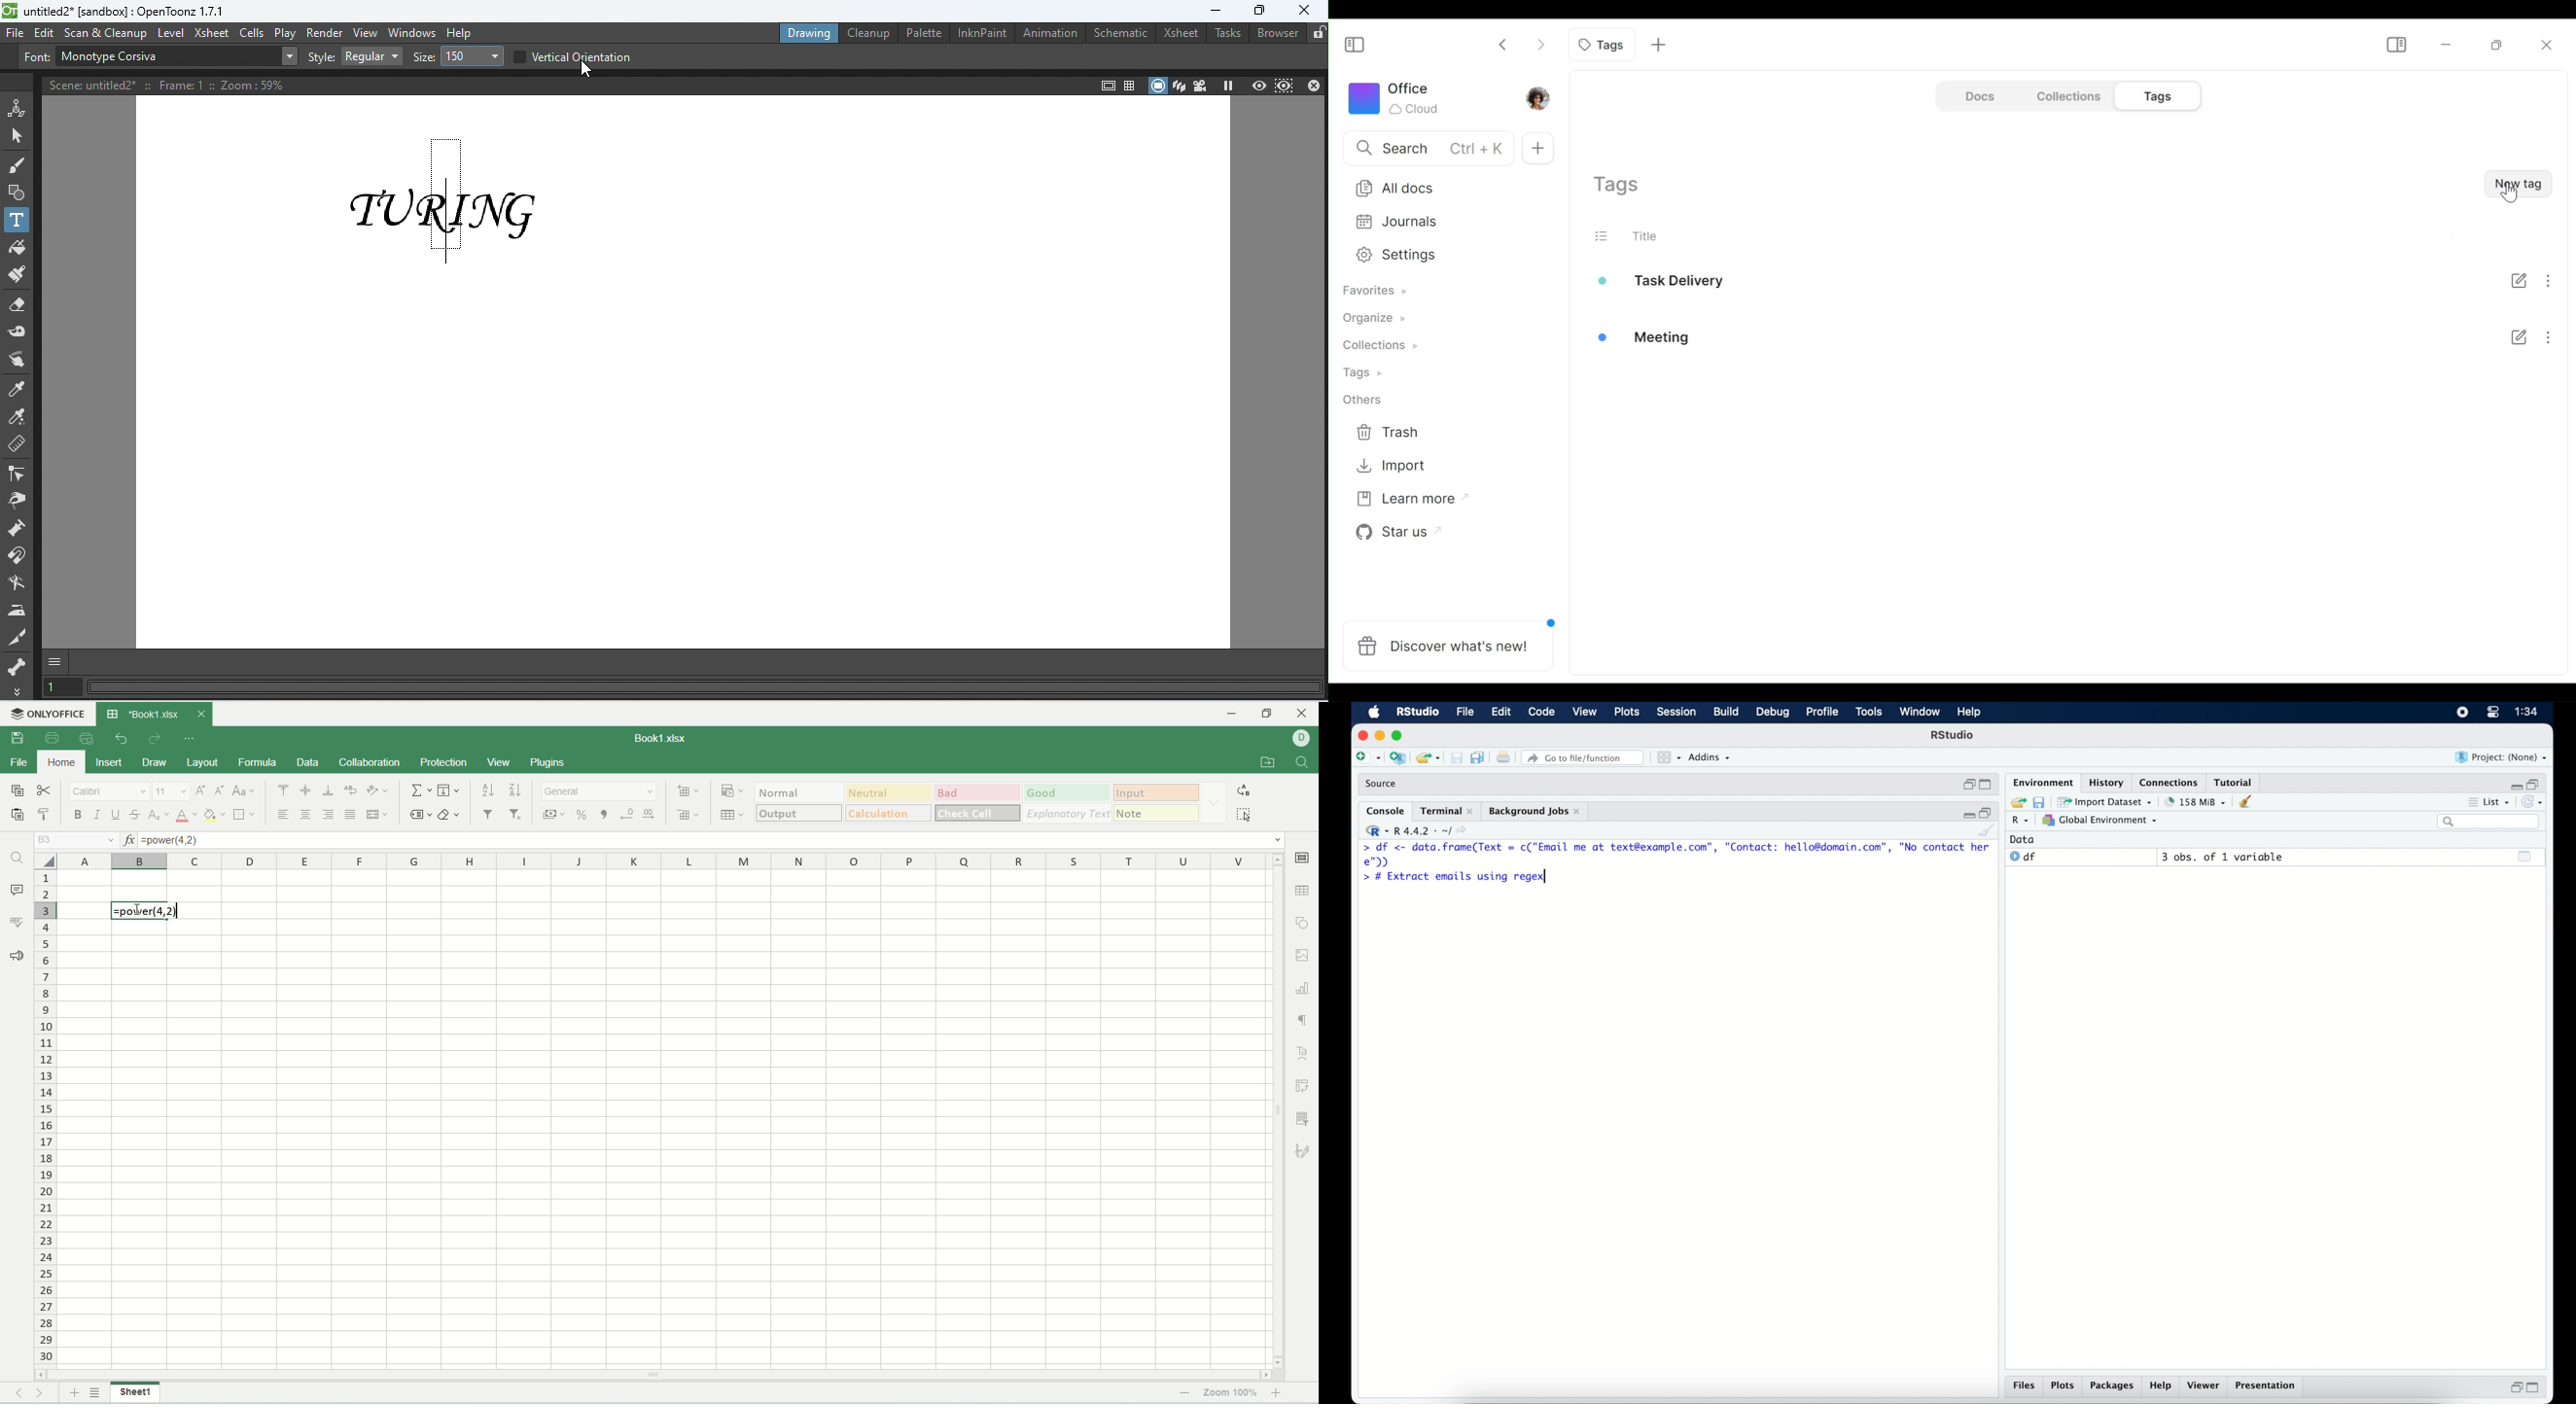  I want to click on close, so click(1303, 714).